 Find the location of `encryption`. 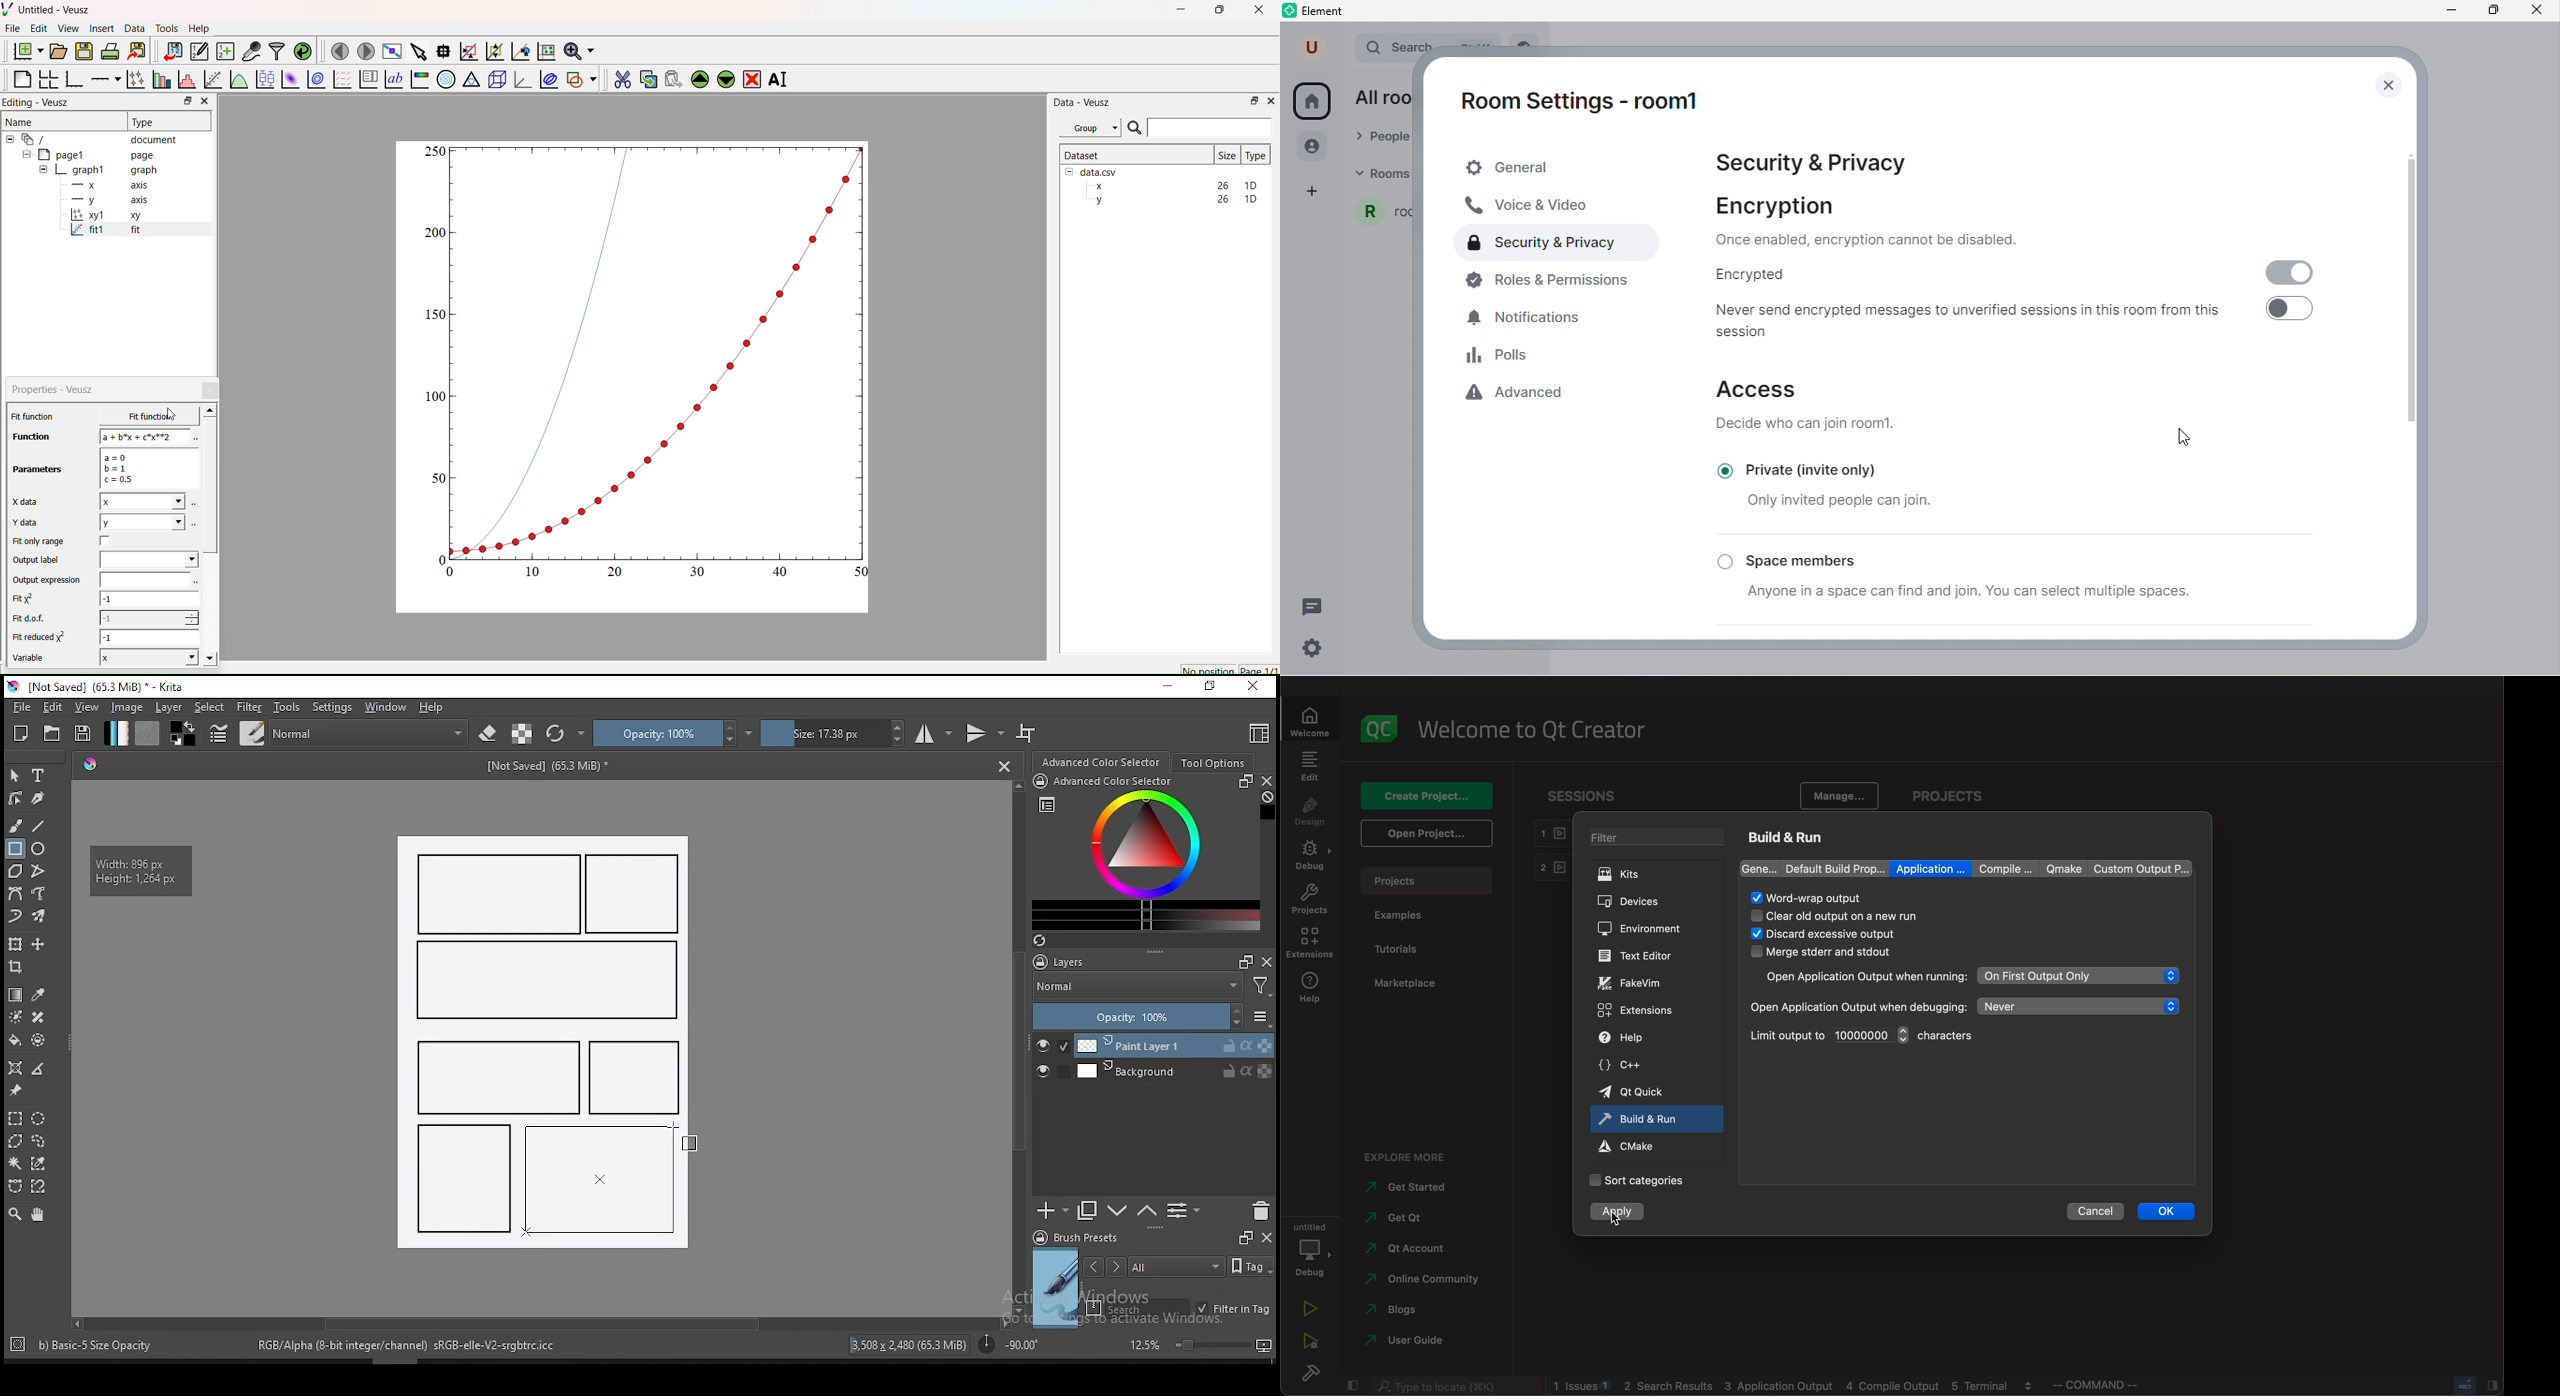

encryption is located at coordinates (1780, 207).